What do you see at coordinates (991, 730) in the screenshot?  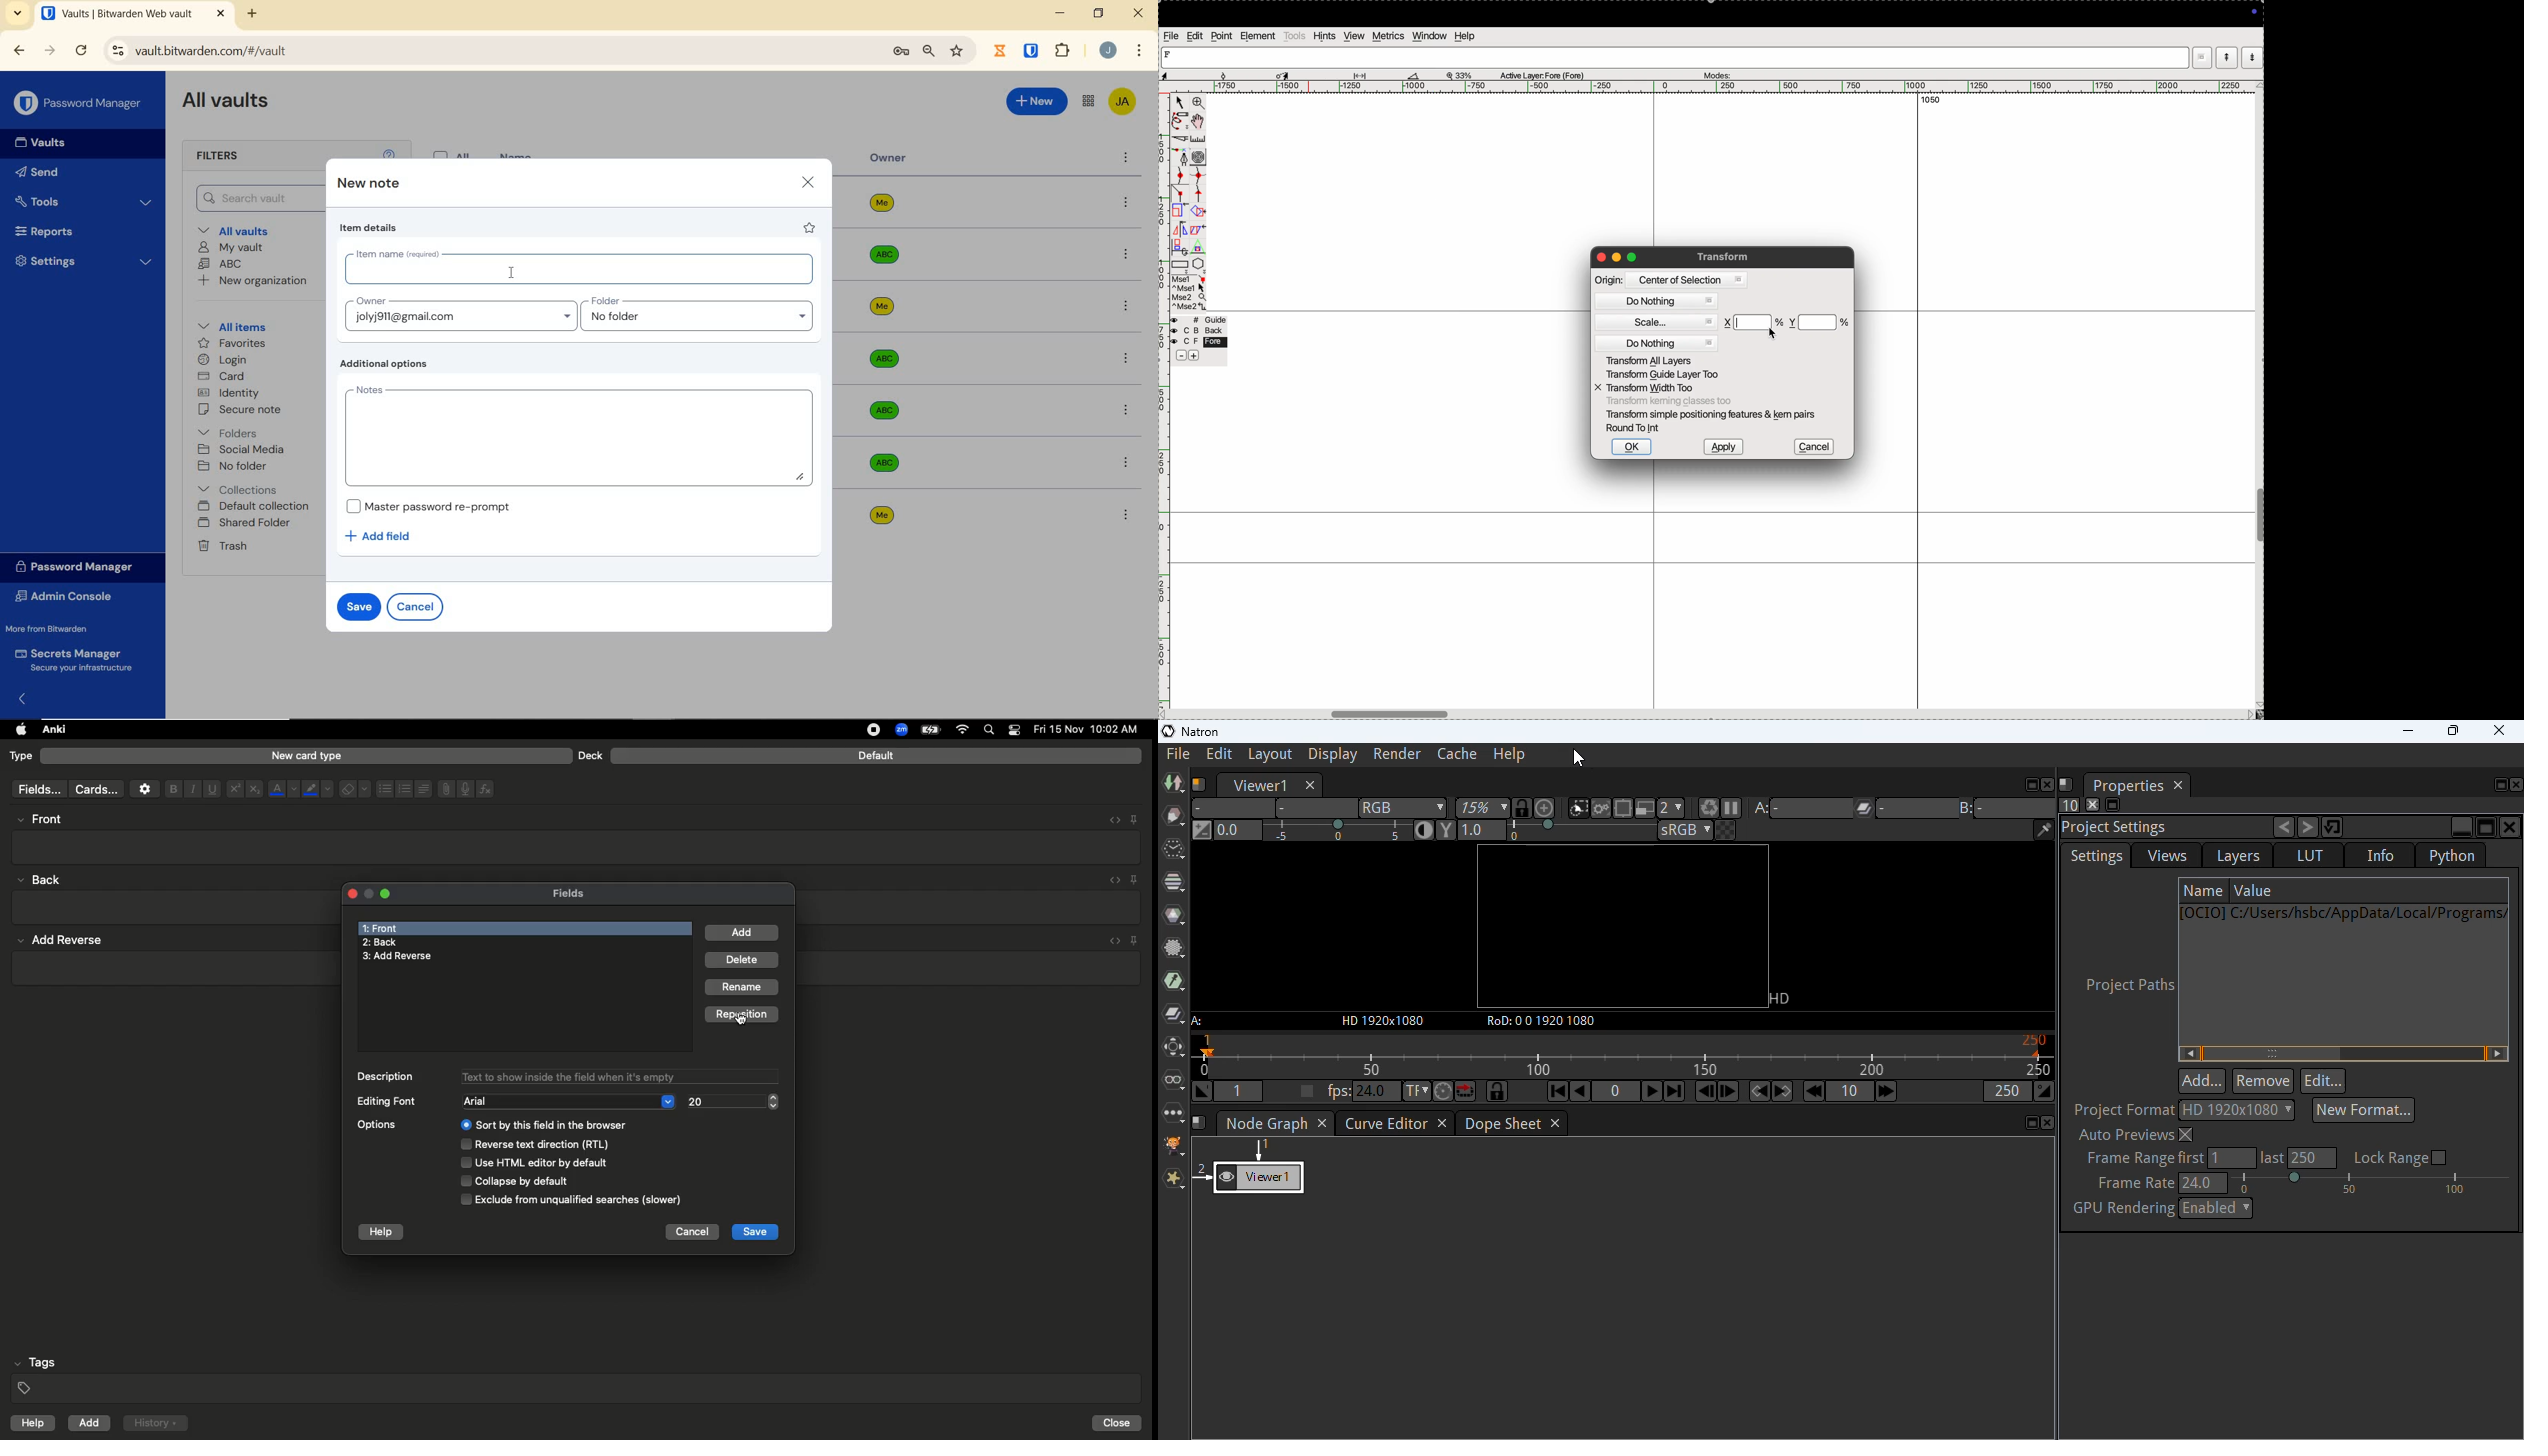 I see `Search` at bounding box center [991, 730].